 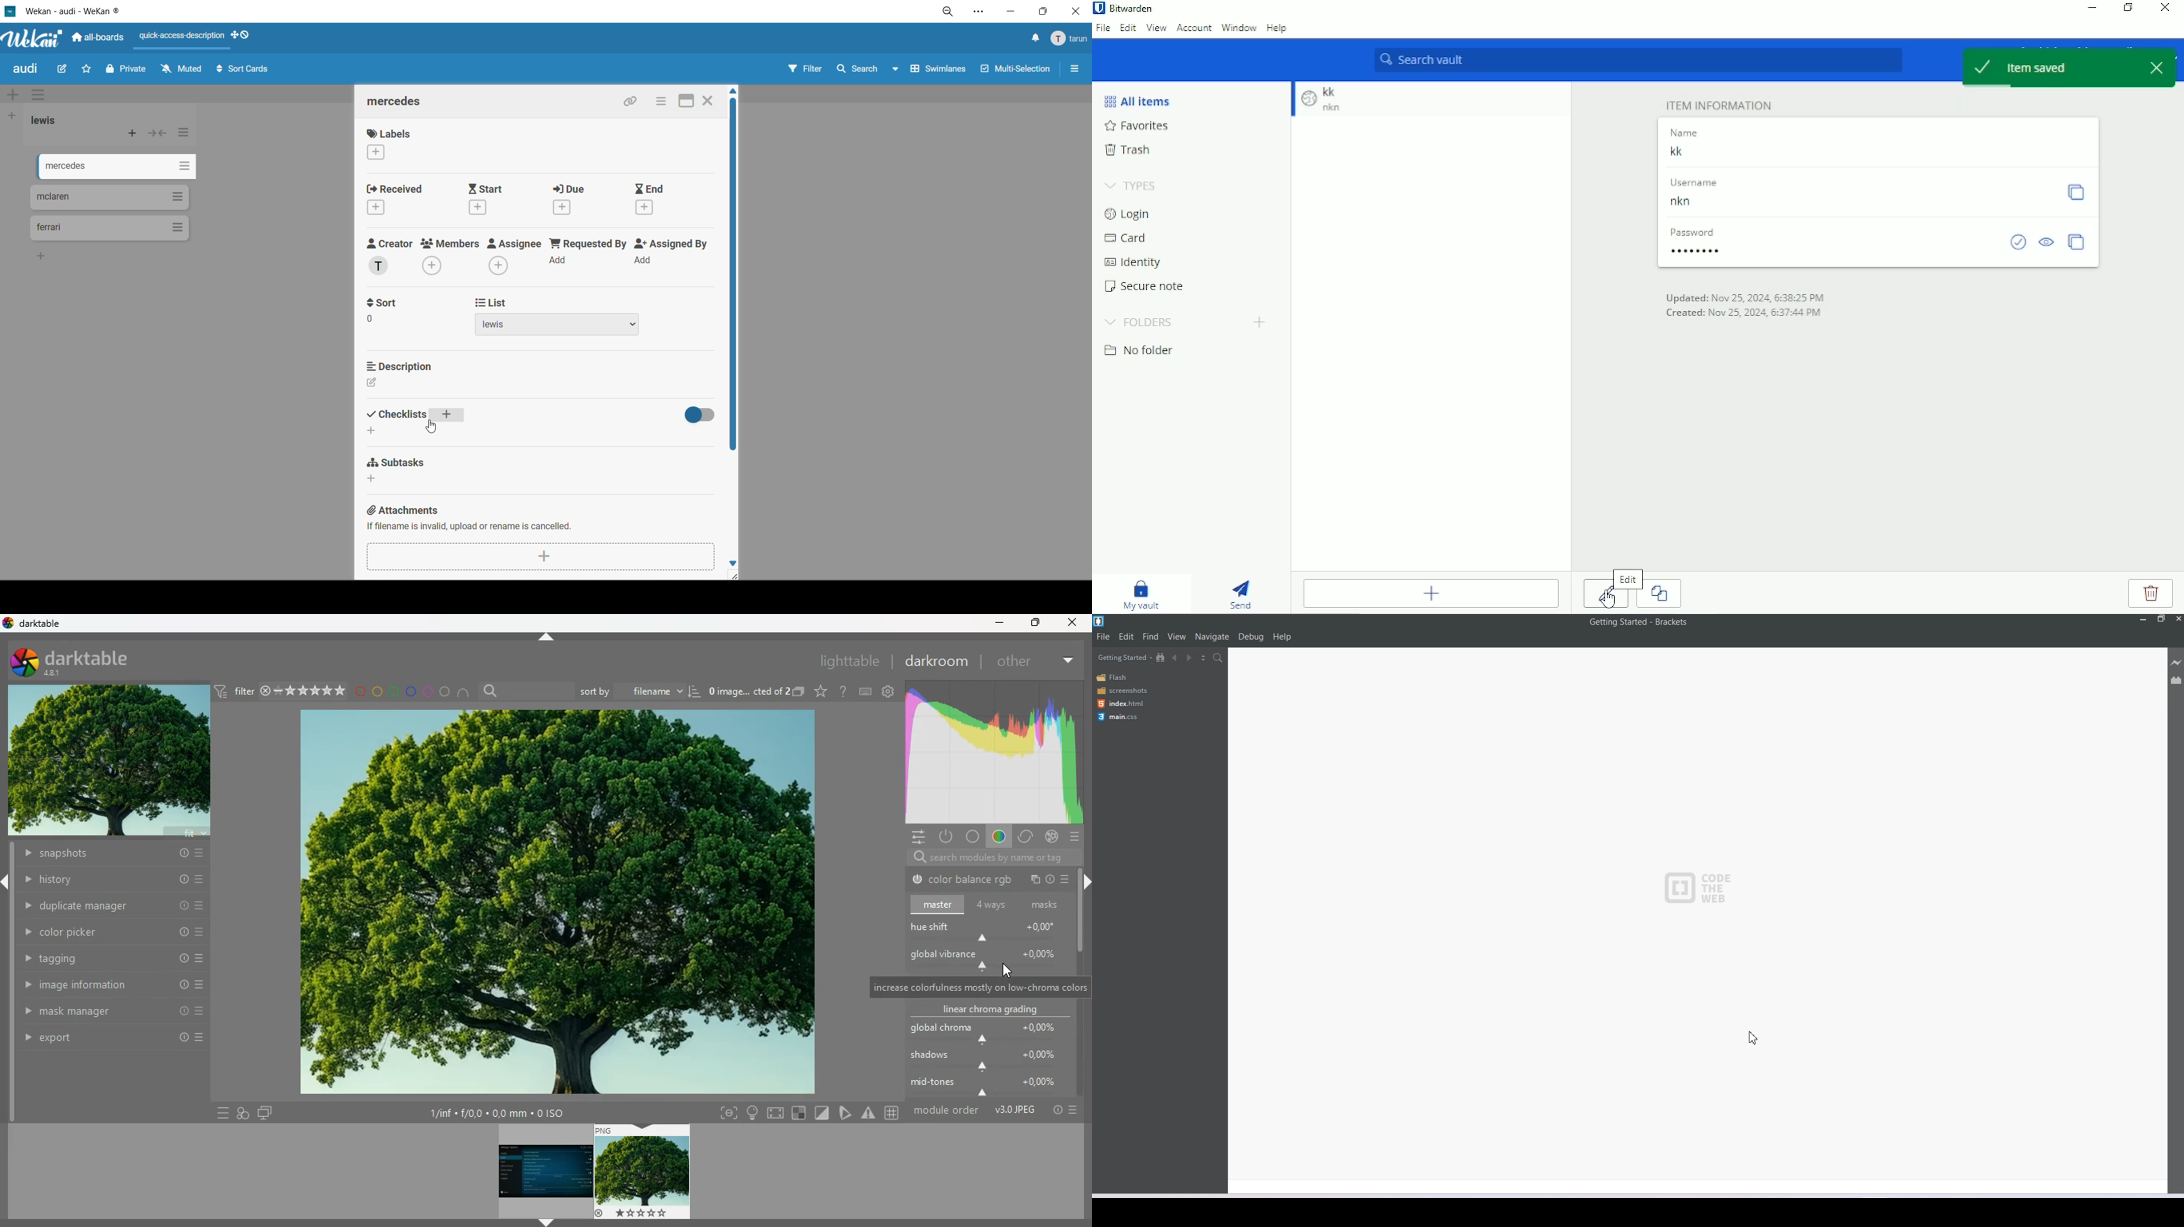 What do you see at coordinates (2150, 593) in the screenshot?
I see `delete` at bounding box center [2150, 593].